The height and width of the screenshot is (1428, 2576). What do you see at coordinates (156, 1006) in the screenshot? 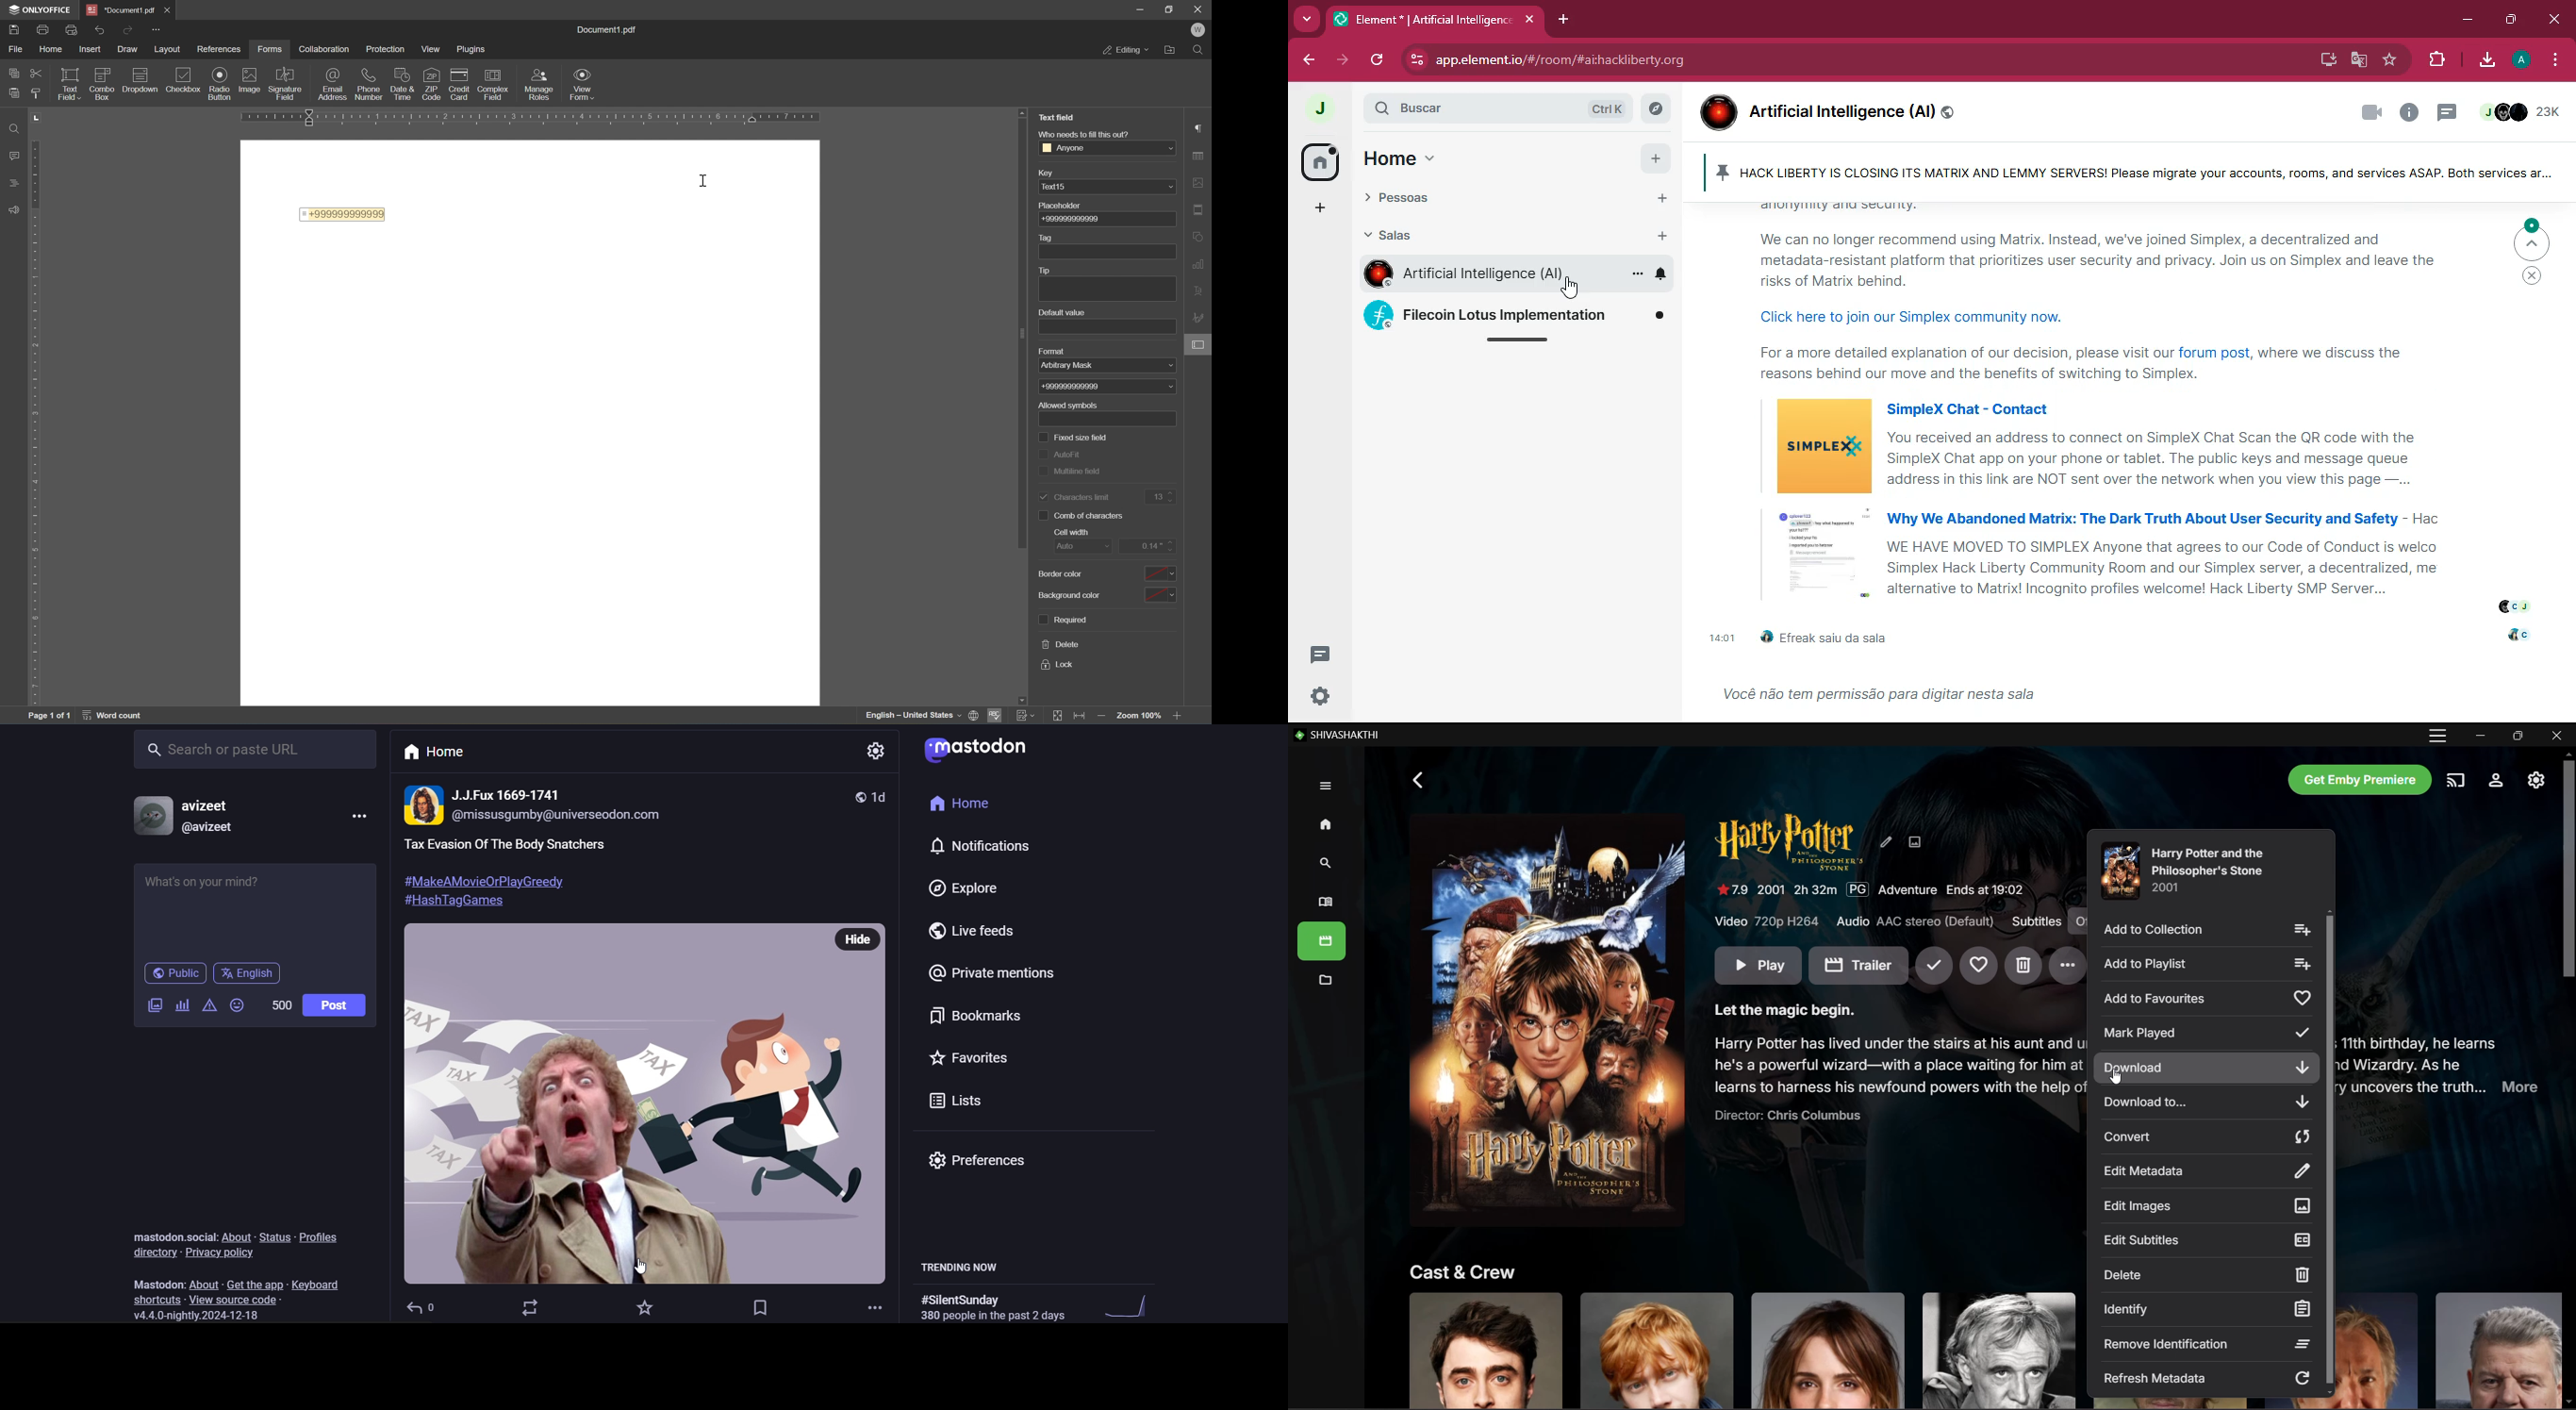
I see `image/video` at bounding box center [156, 1006].